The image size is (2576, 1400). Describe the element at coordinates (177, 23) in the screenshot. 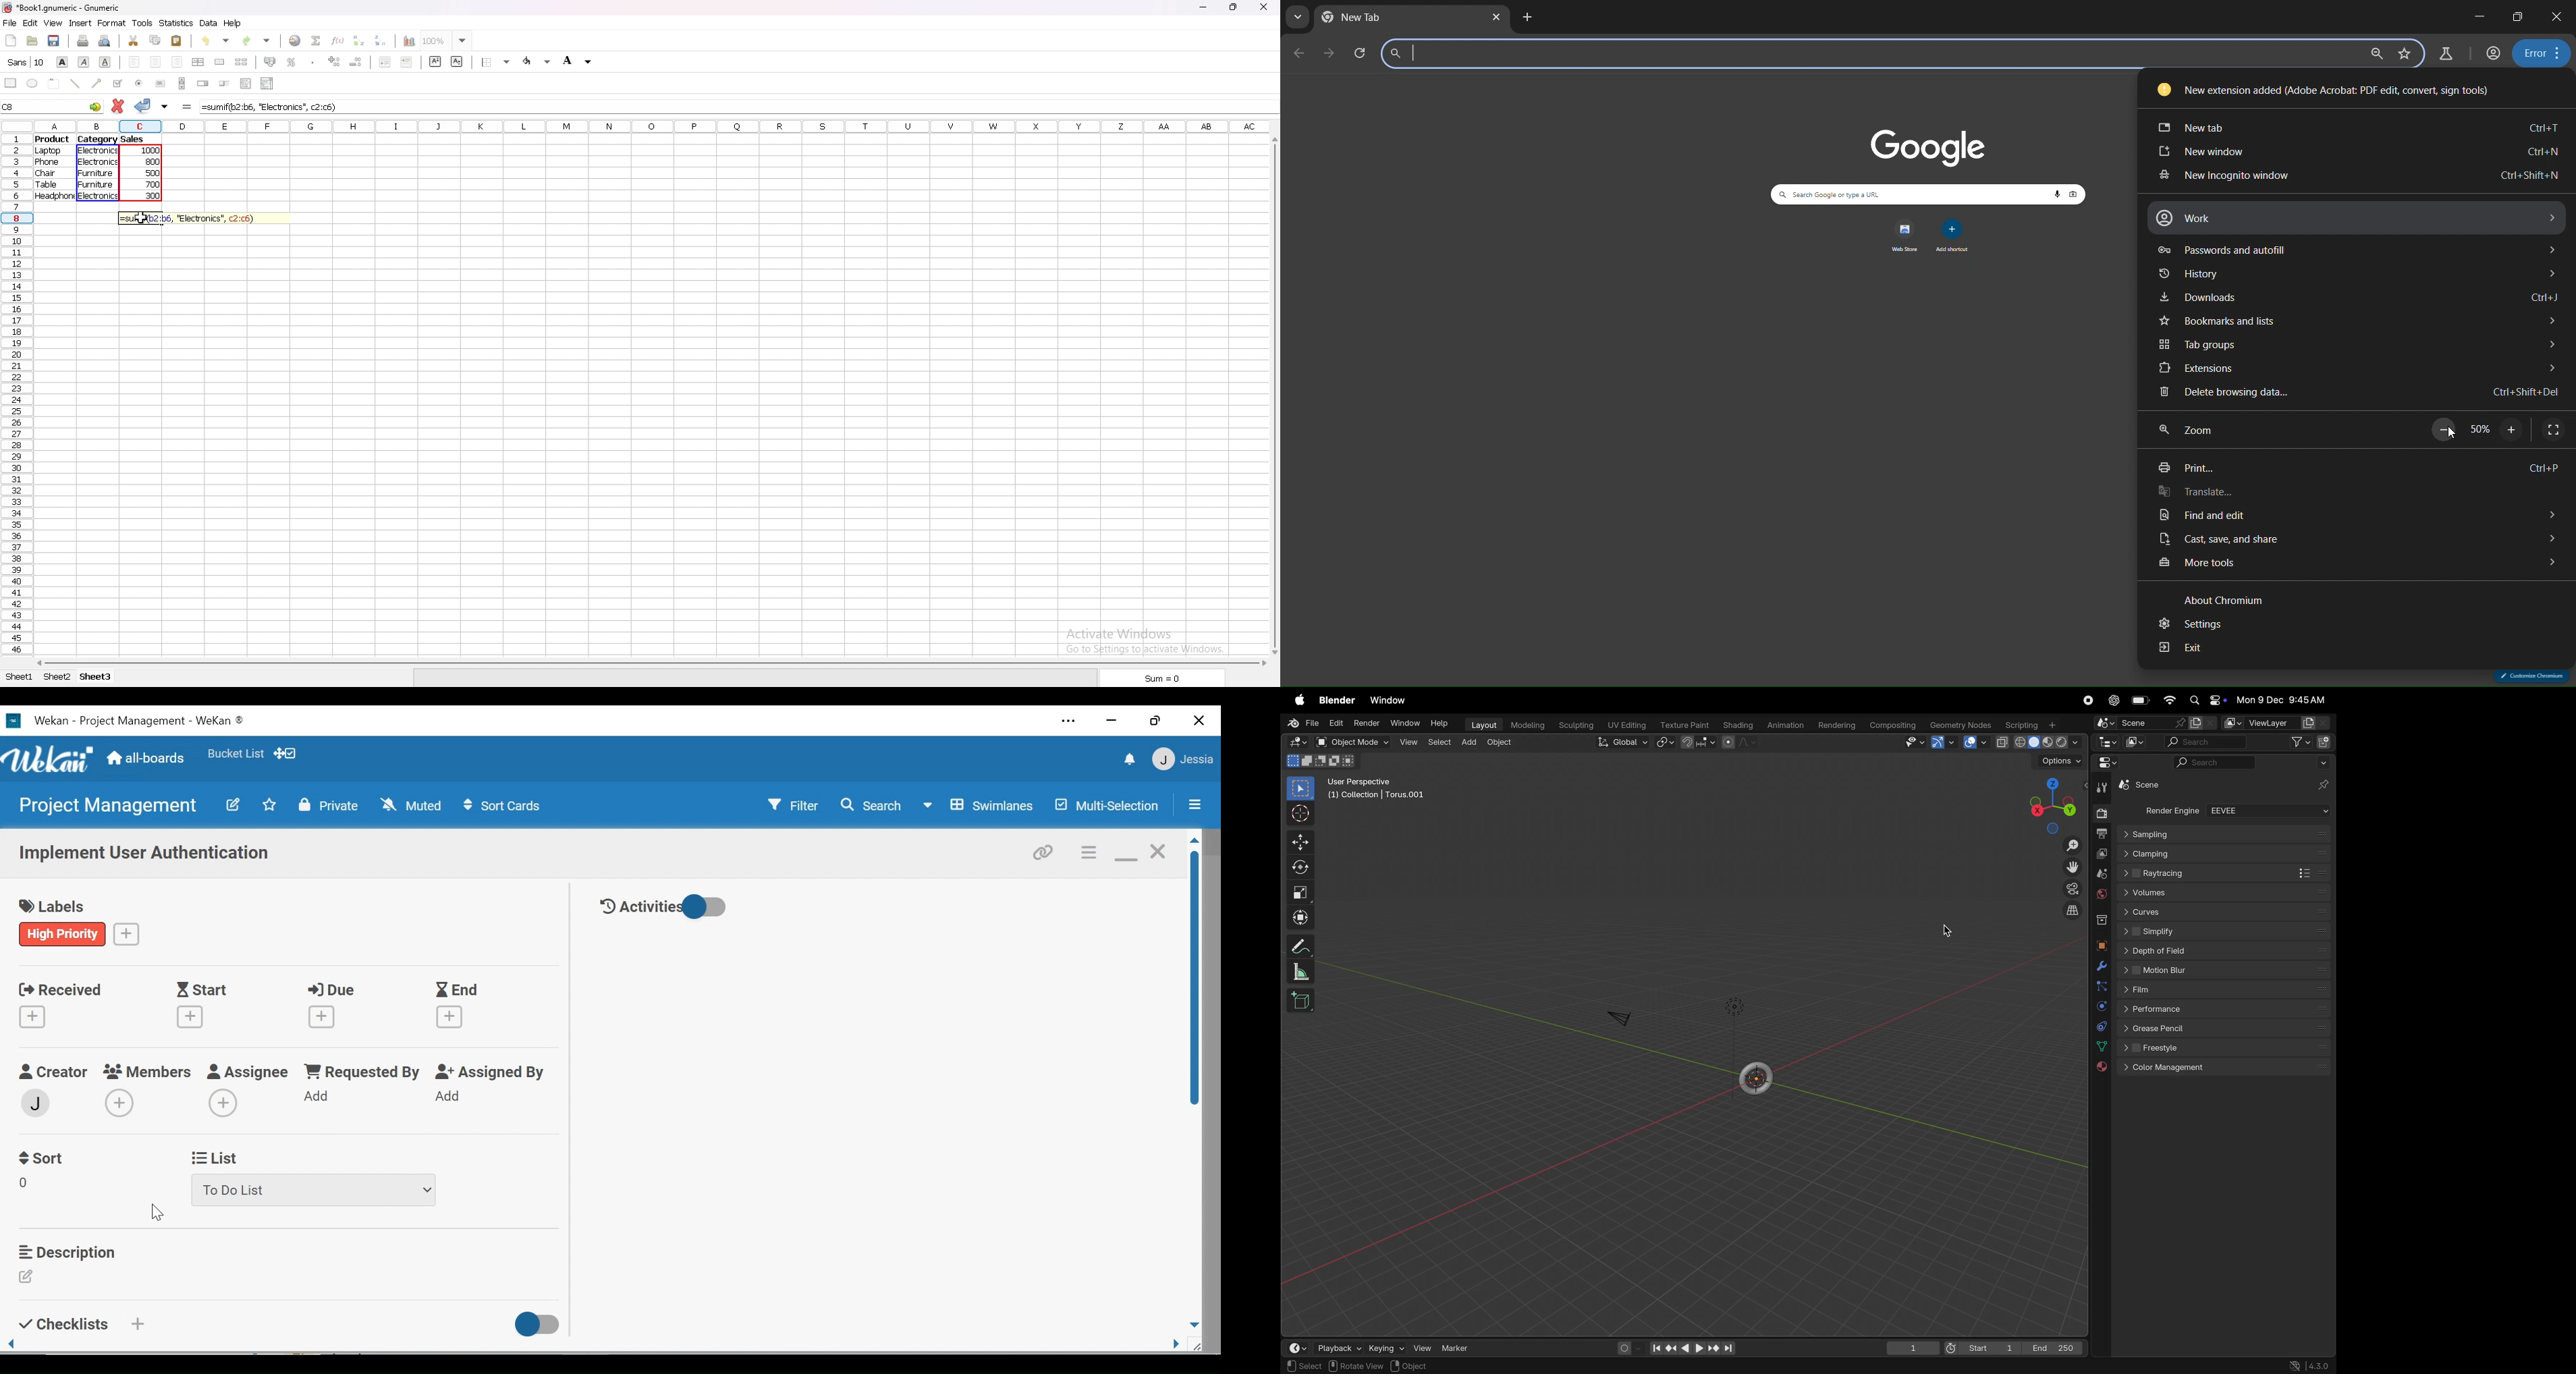

I see `statistics` at that location.